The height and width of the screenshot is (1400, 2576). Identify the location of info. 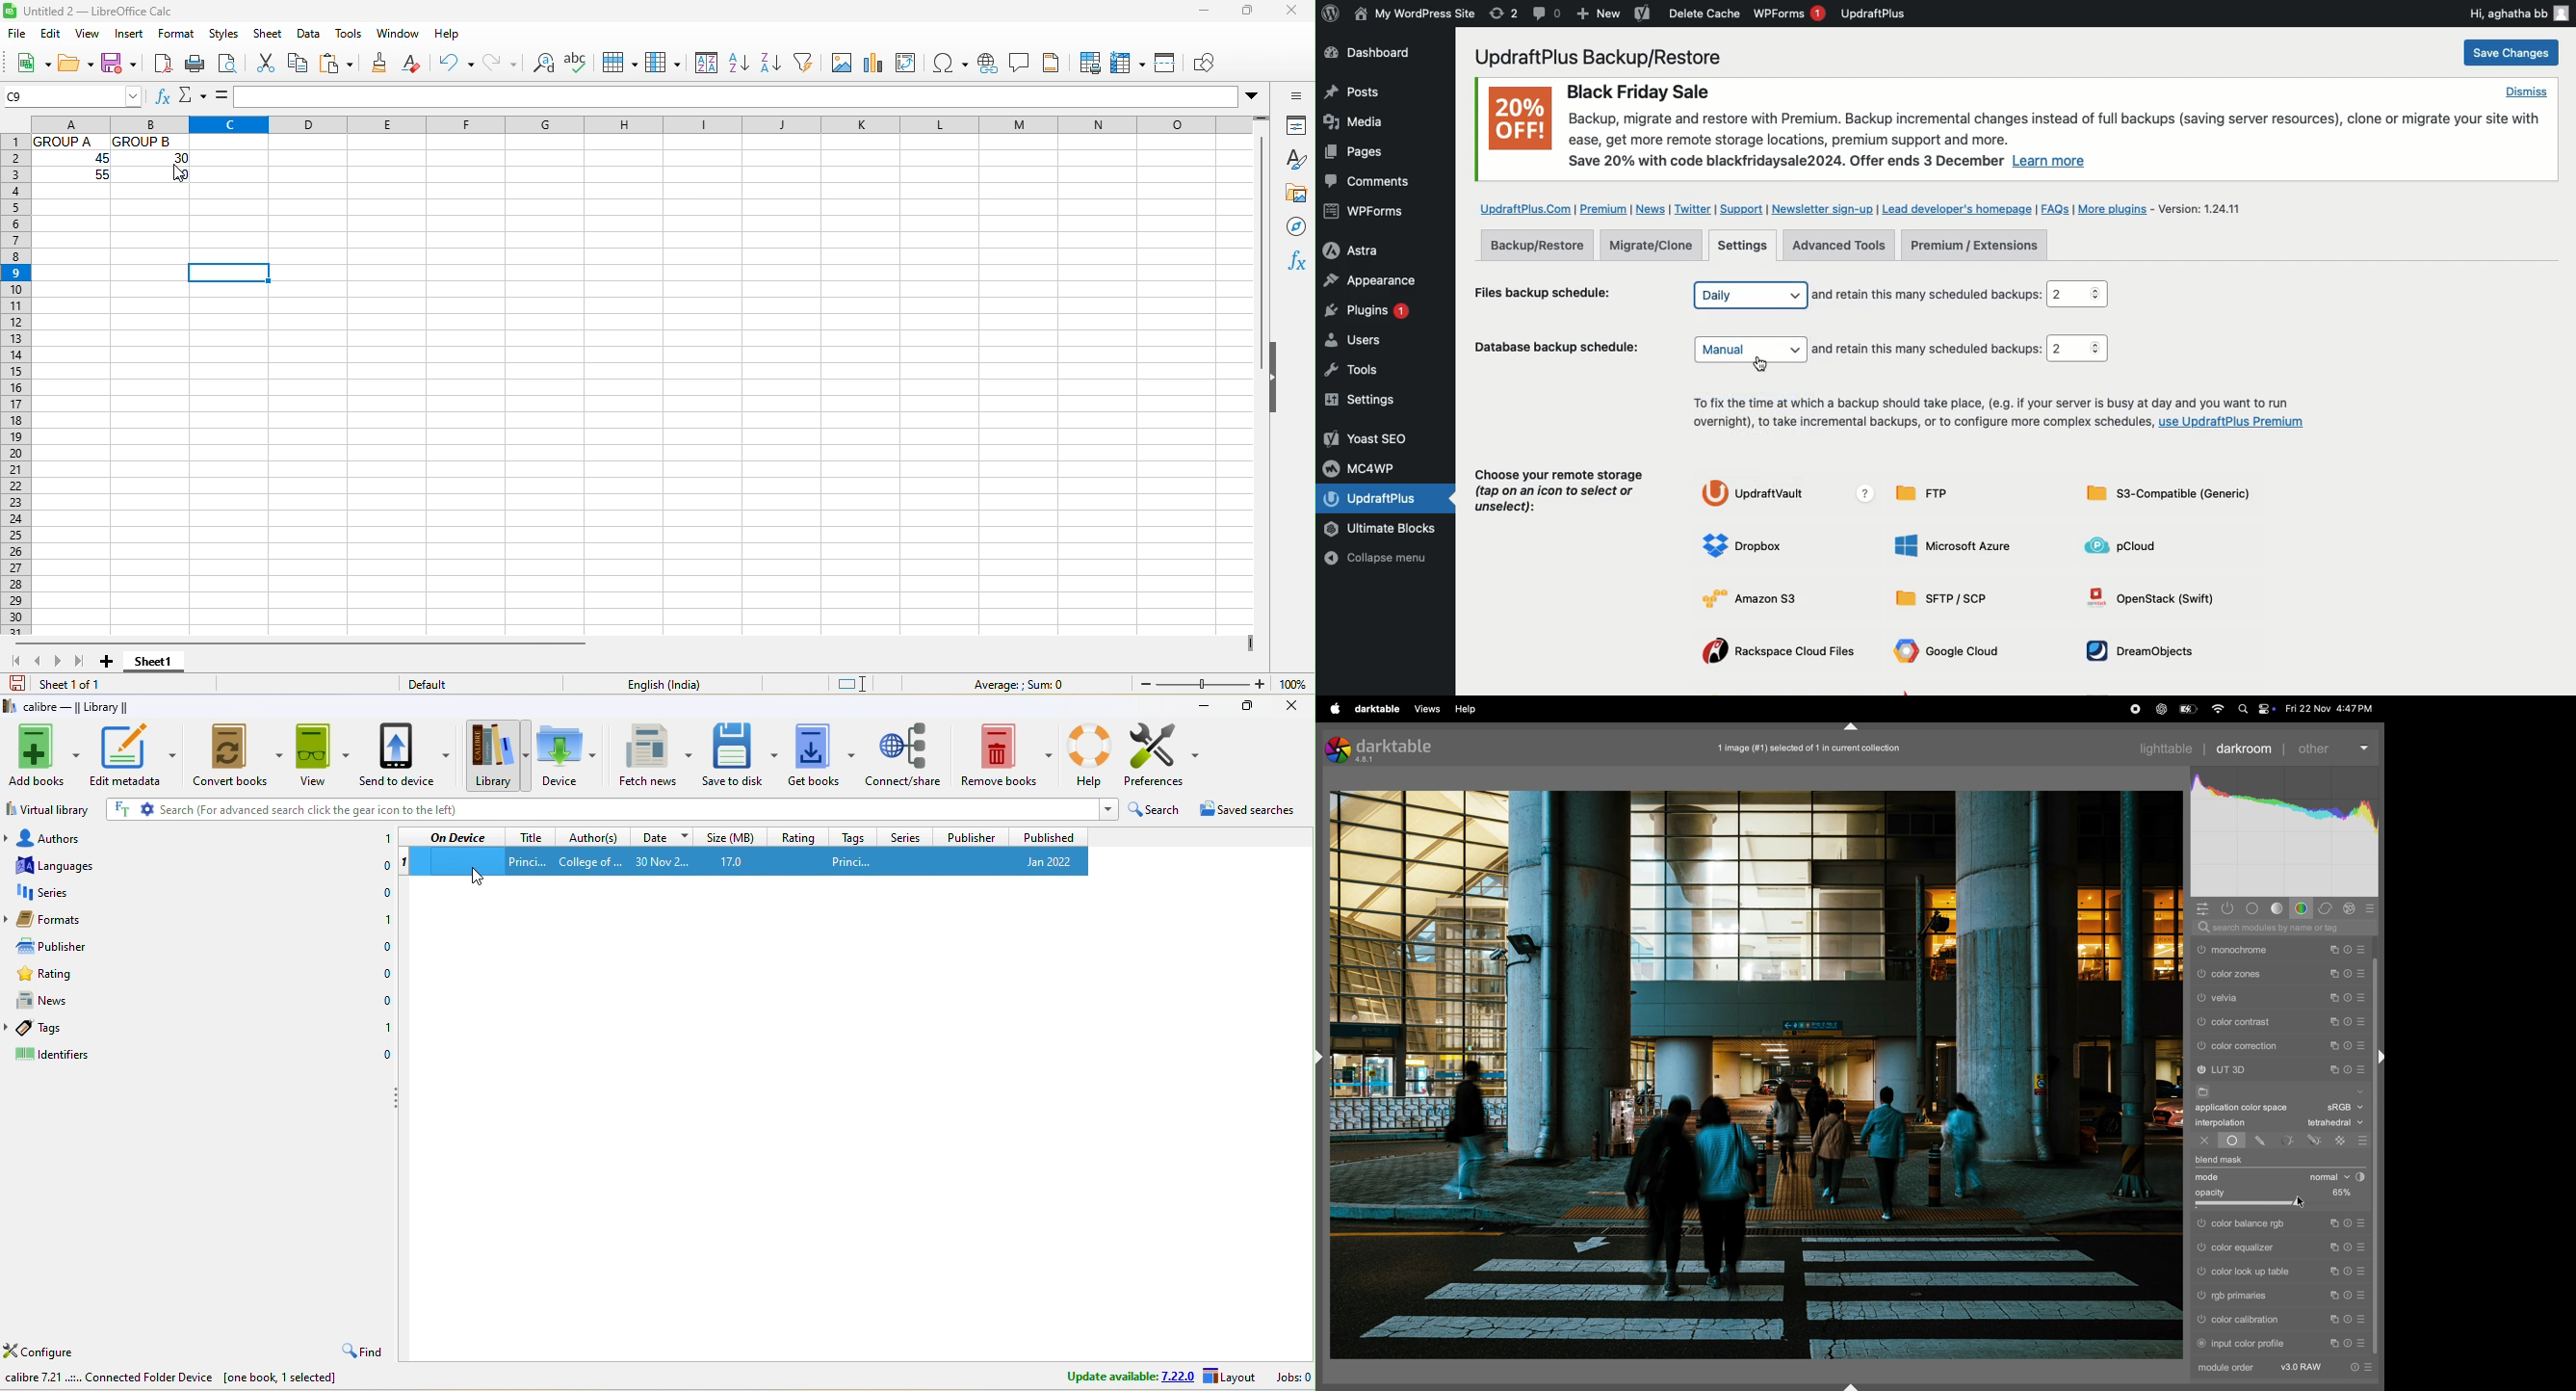
(2365, 1366).